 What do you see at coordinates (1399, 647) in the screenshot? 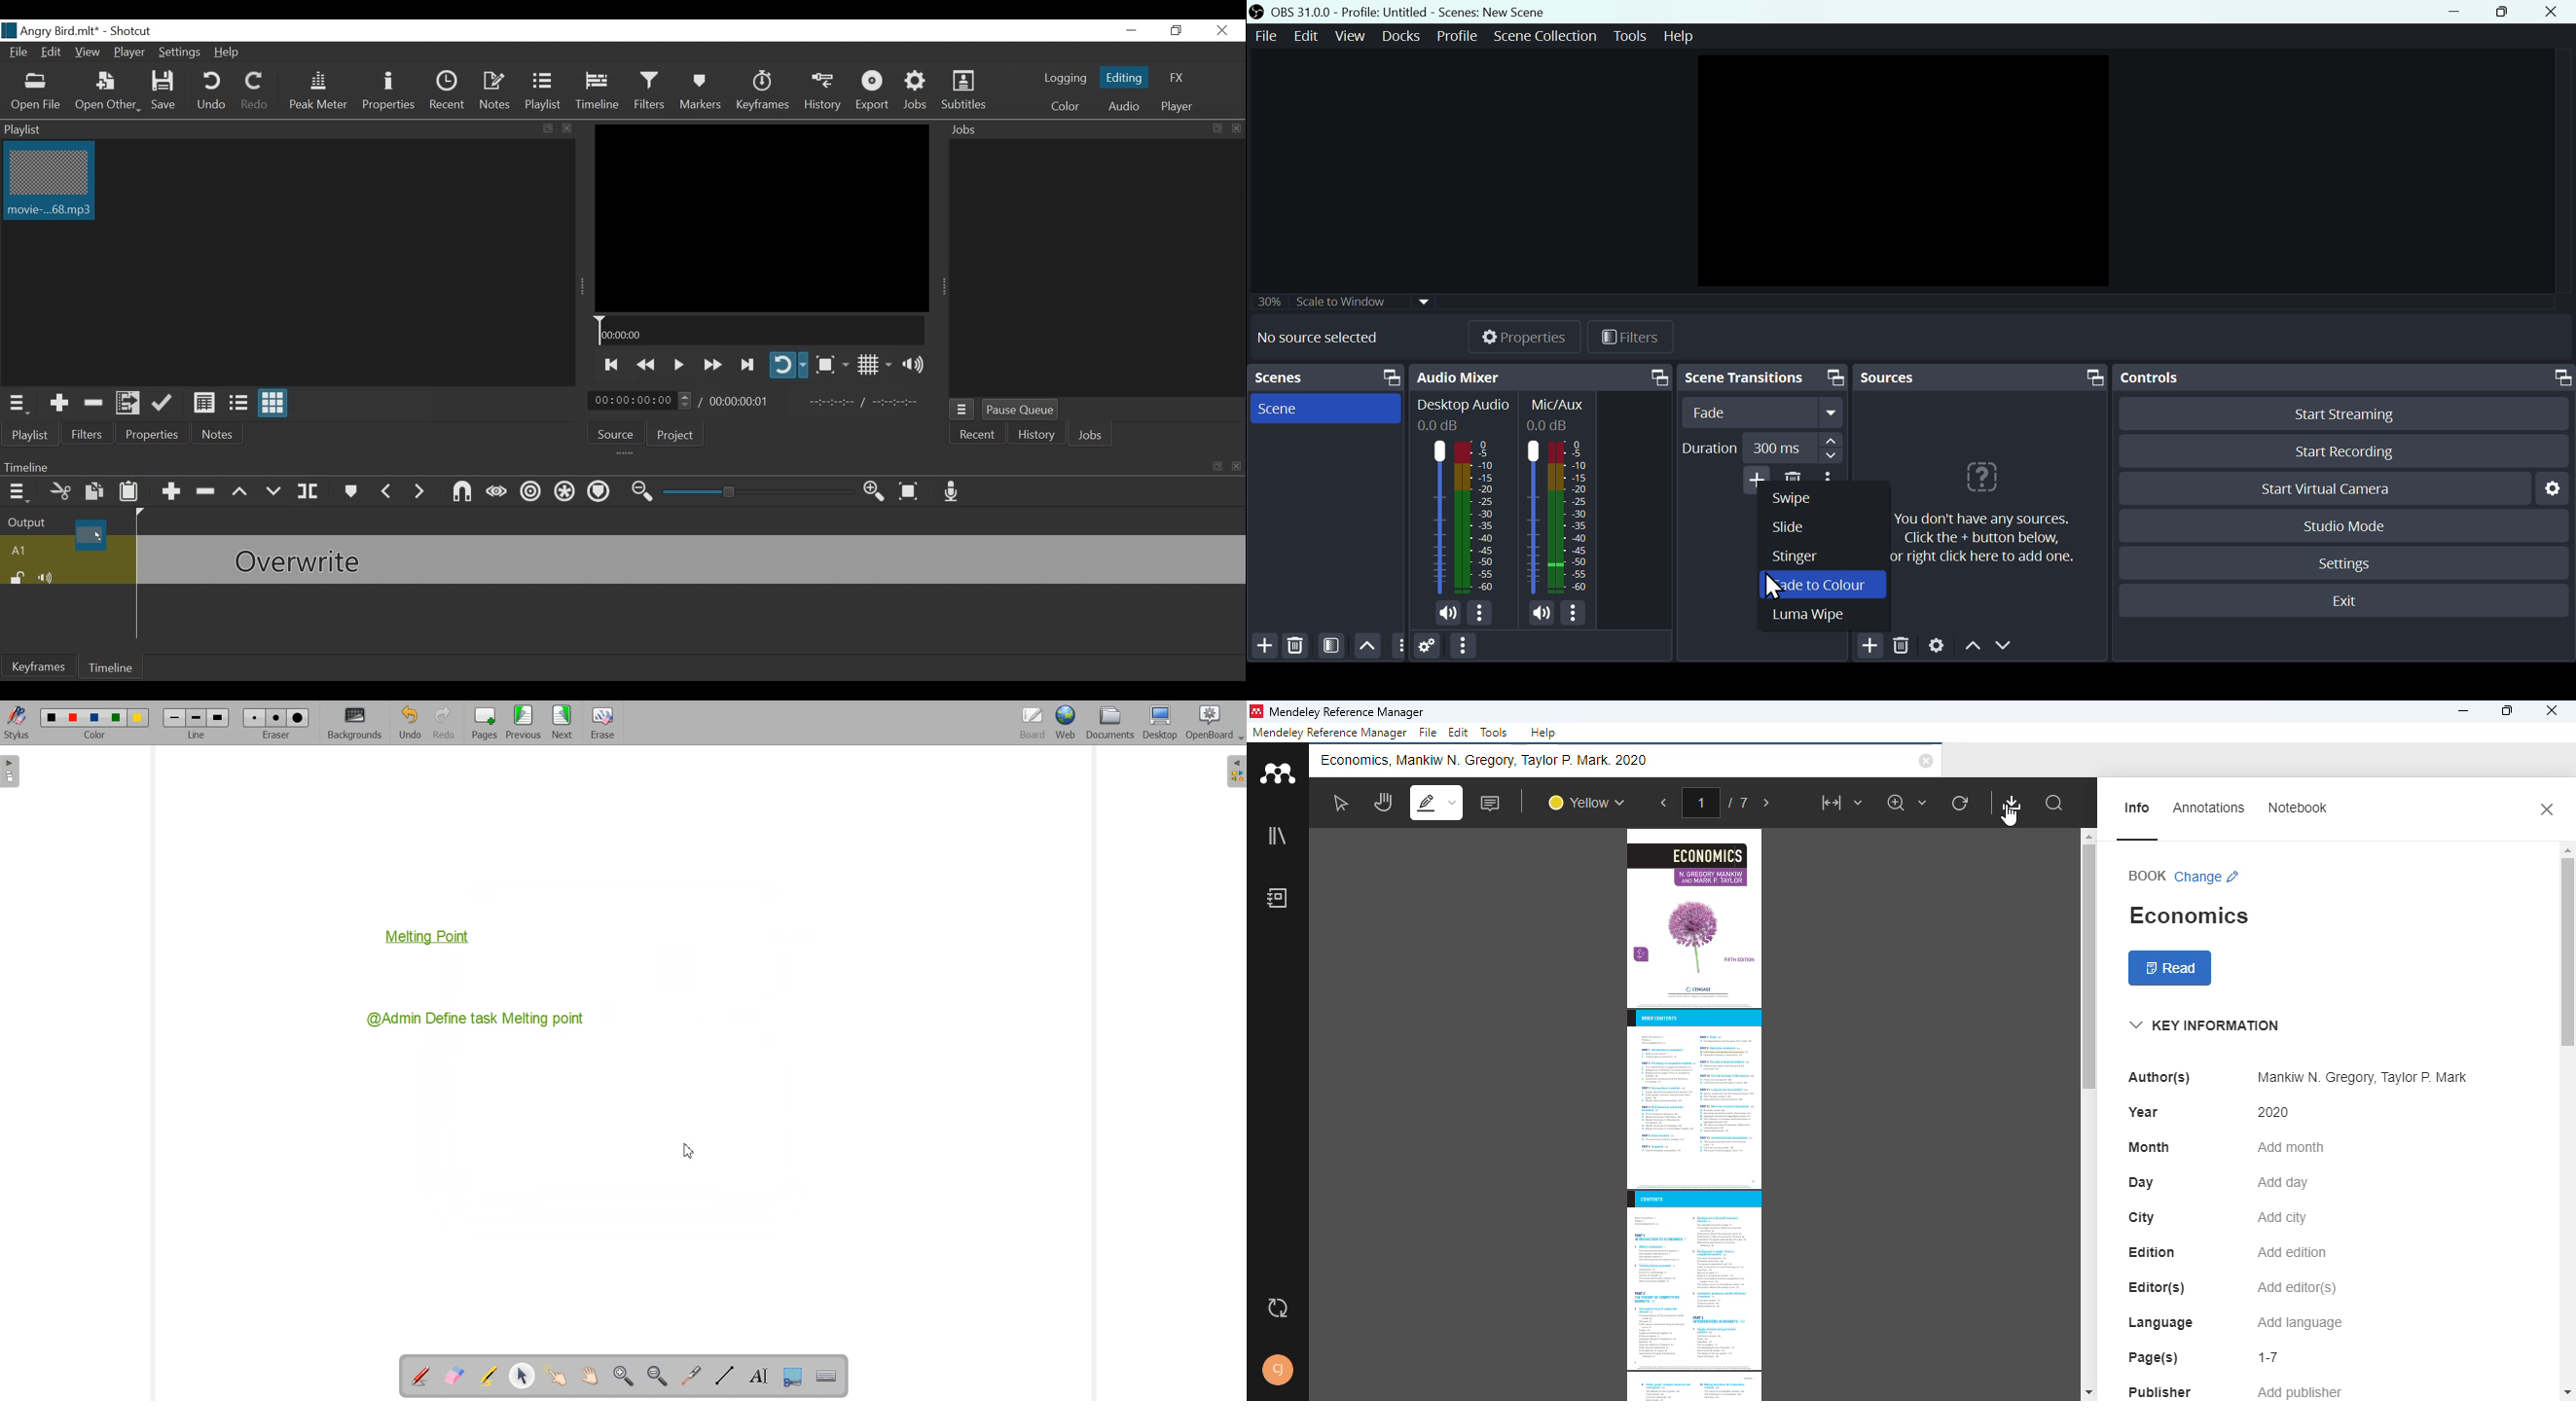
I see `more option` at bounding box center [1399, 647].